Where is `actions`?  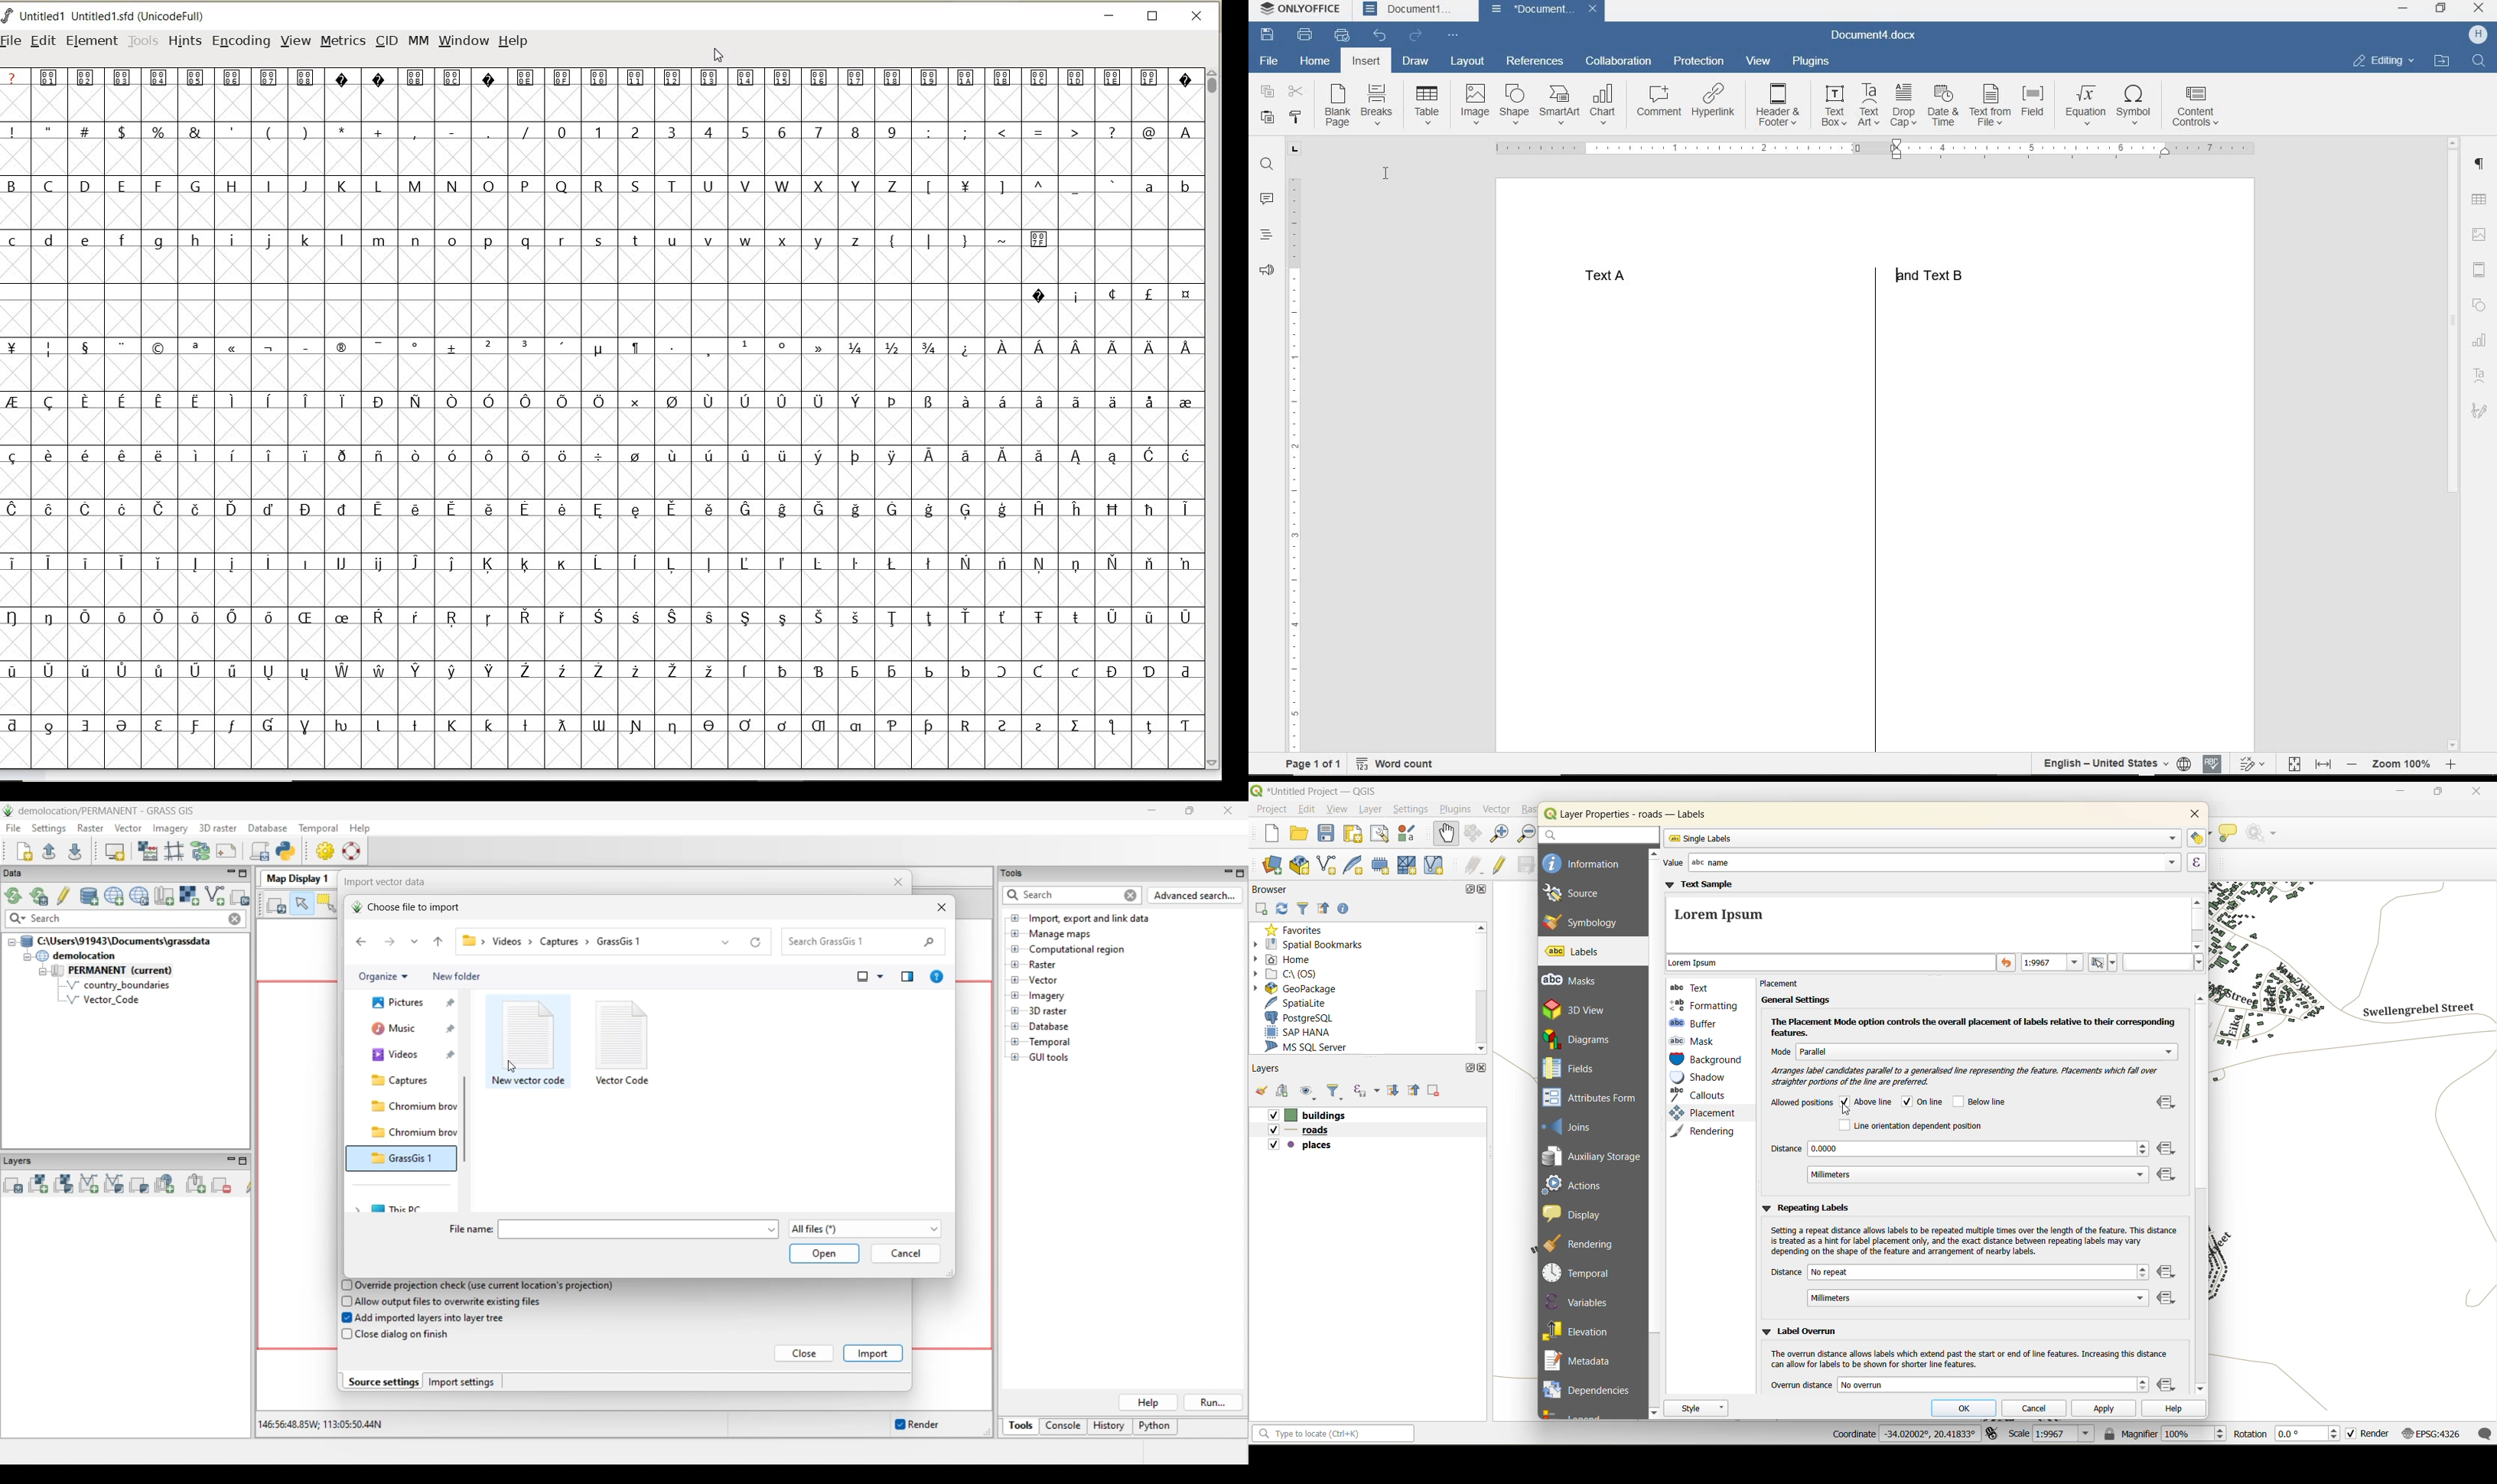 actions is located at coordinates (1581, 1185).